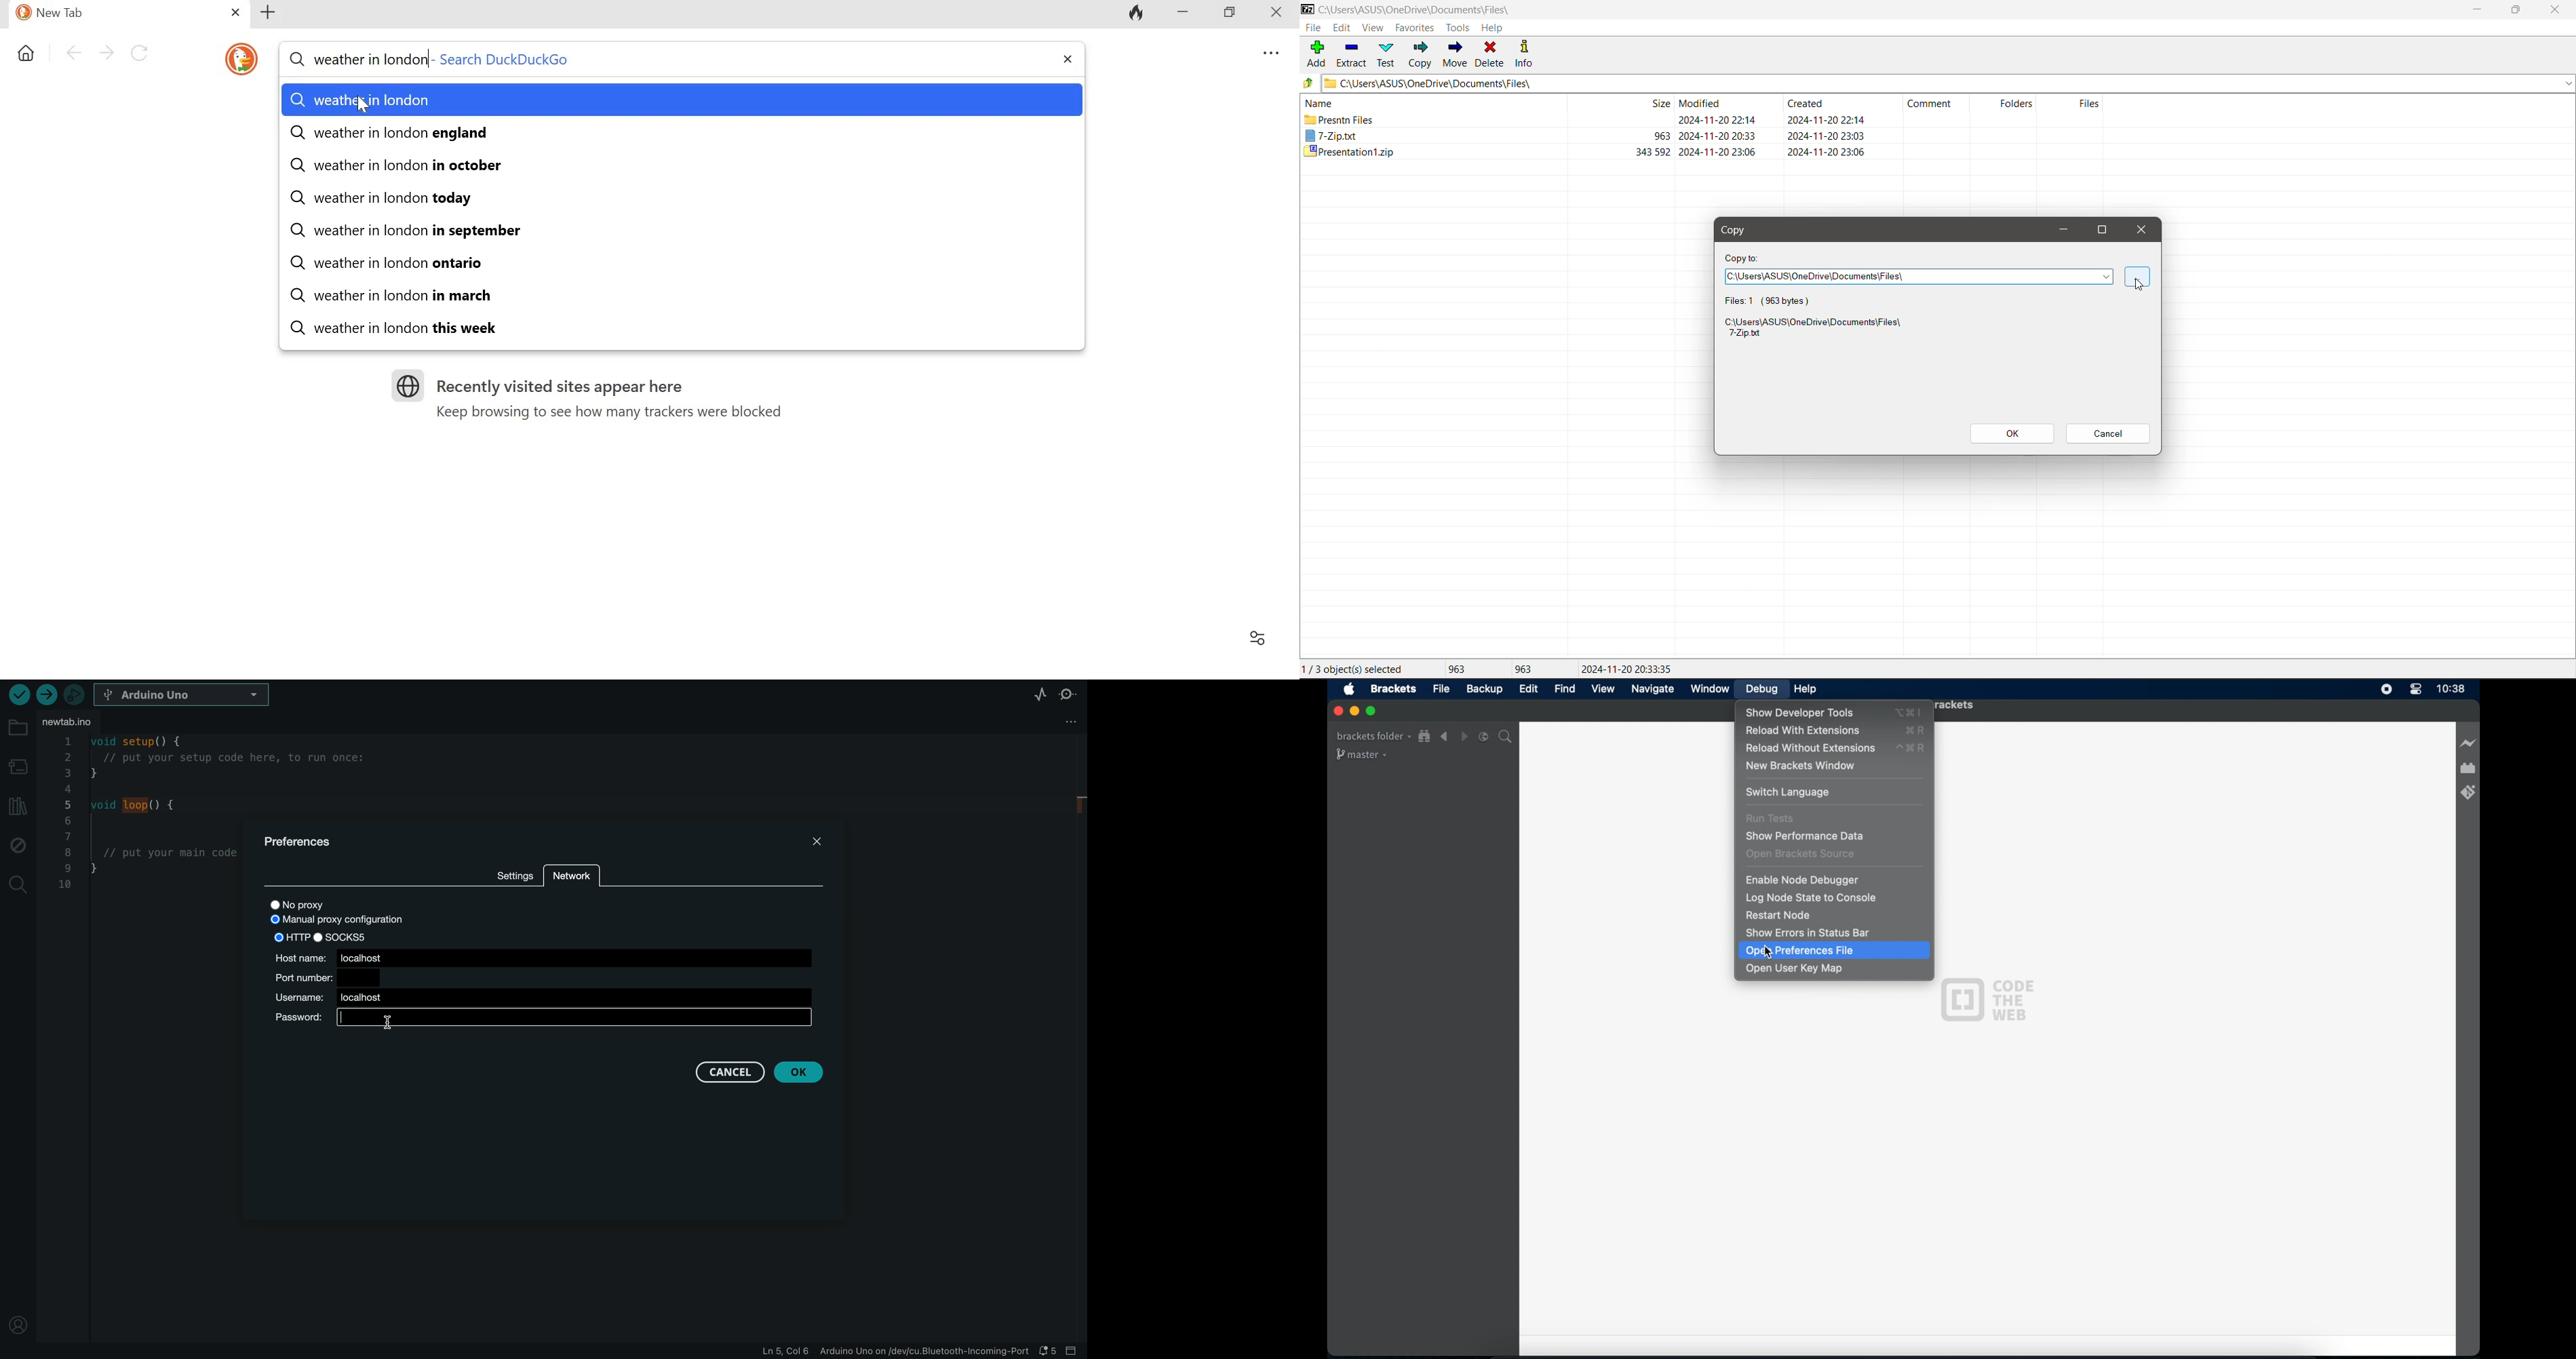 This screenshot has height=1372, width=2576. What do you see at coordinates (408, 386) in the screenshot?
I see `Logo for sites visited` at bounding box center [408, 386].